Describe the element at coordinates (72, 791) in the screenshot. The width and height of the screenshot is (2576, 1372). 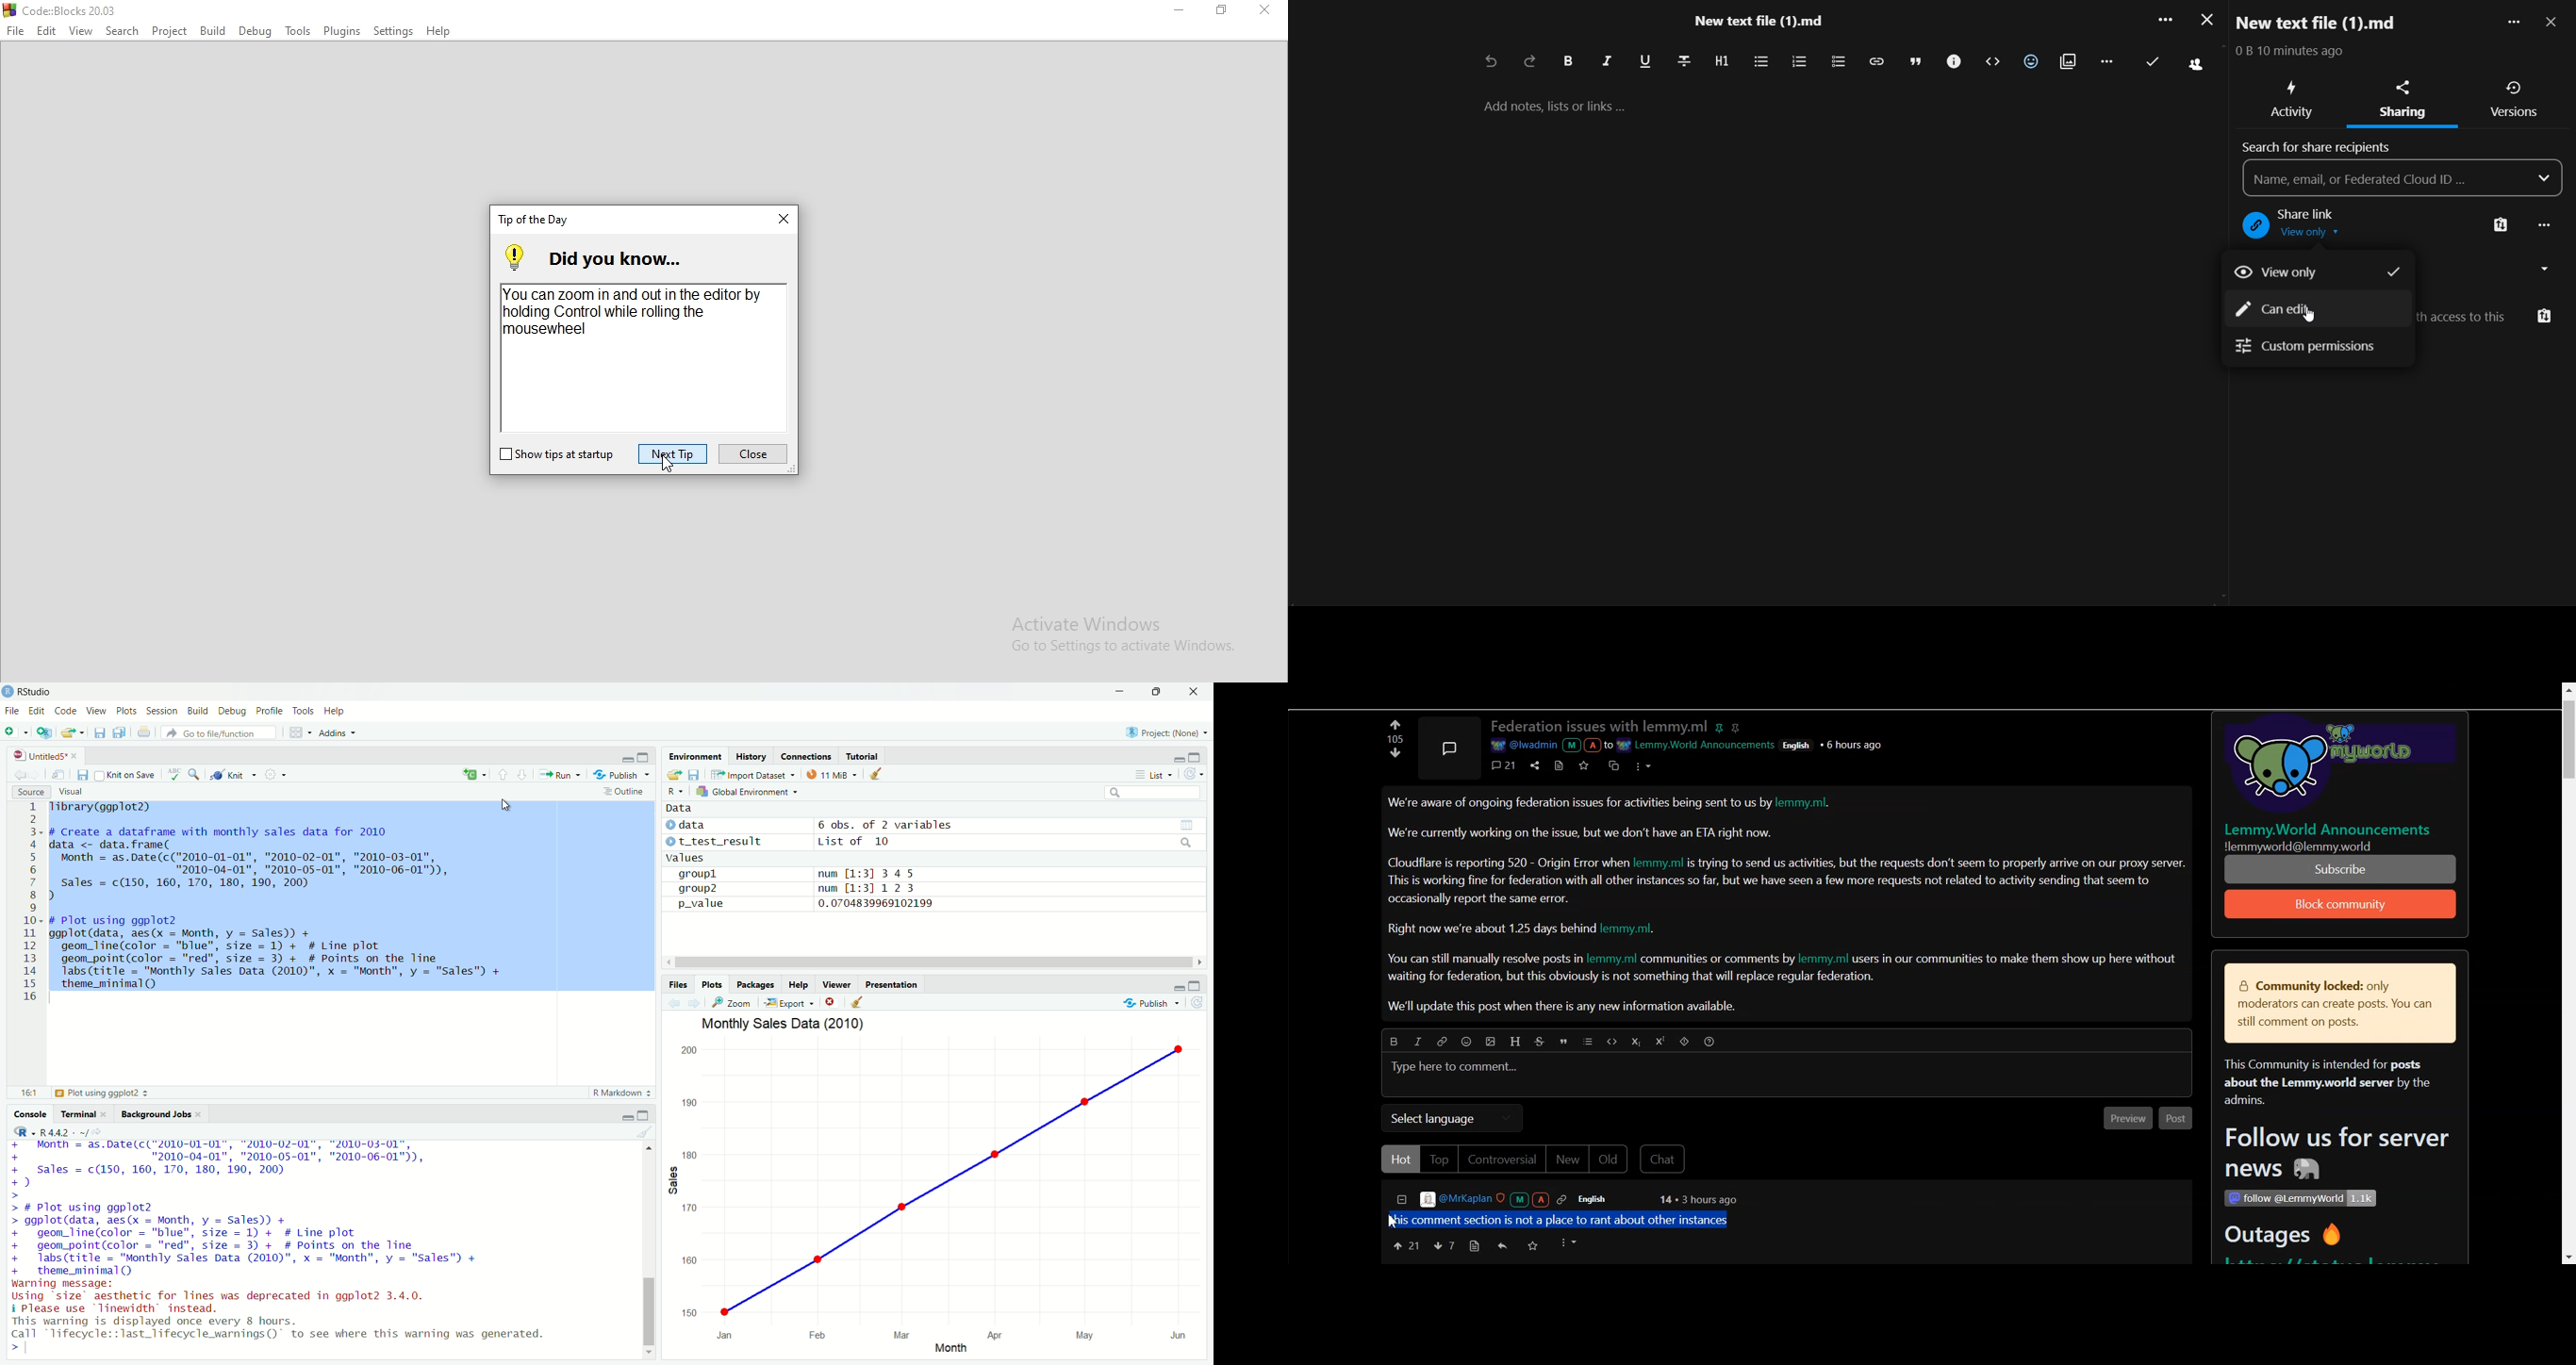
I see `Visual` at that location.